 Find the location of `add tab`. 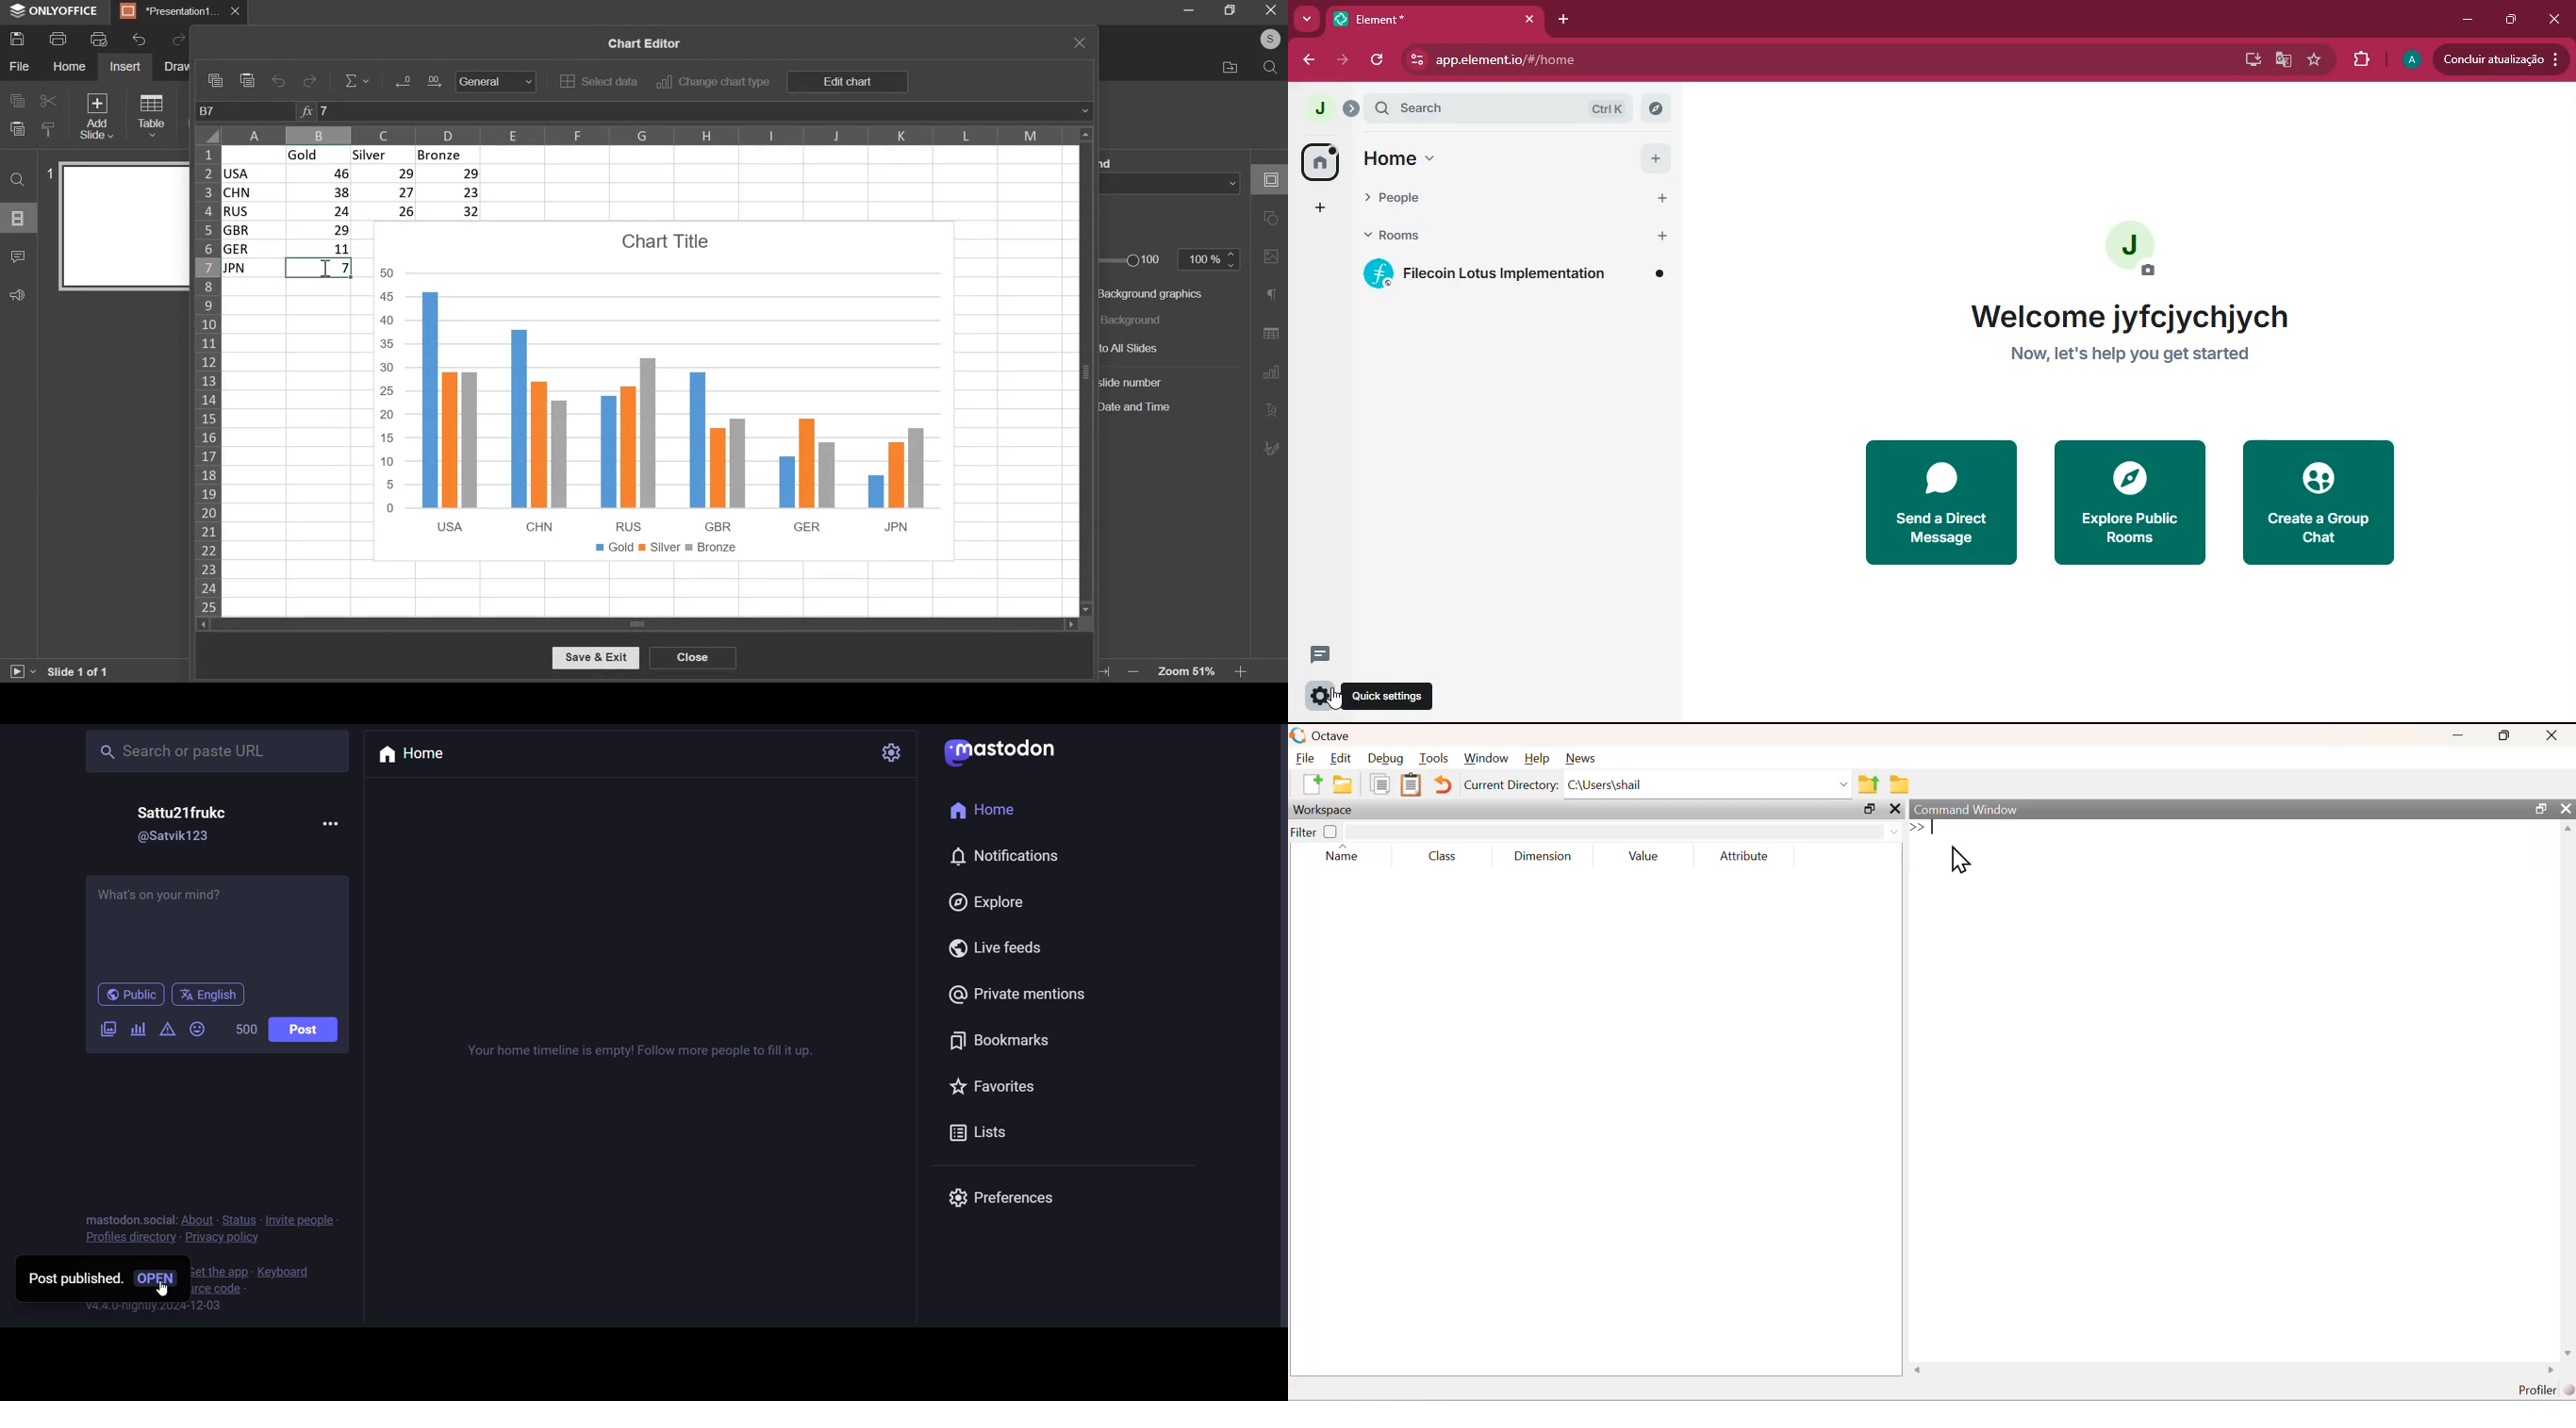

add tab is located at coordinates (1560, 23).